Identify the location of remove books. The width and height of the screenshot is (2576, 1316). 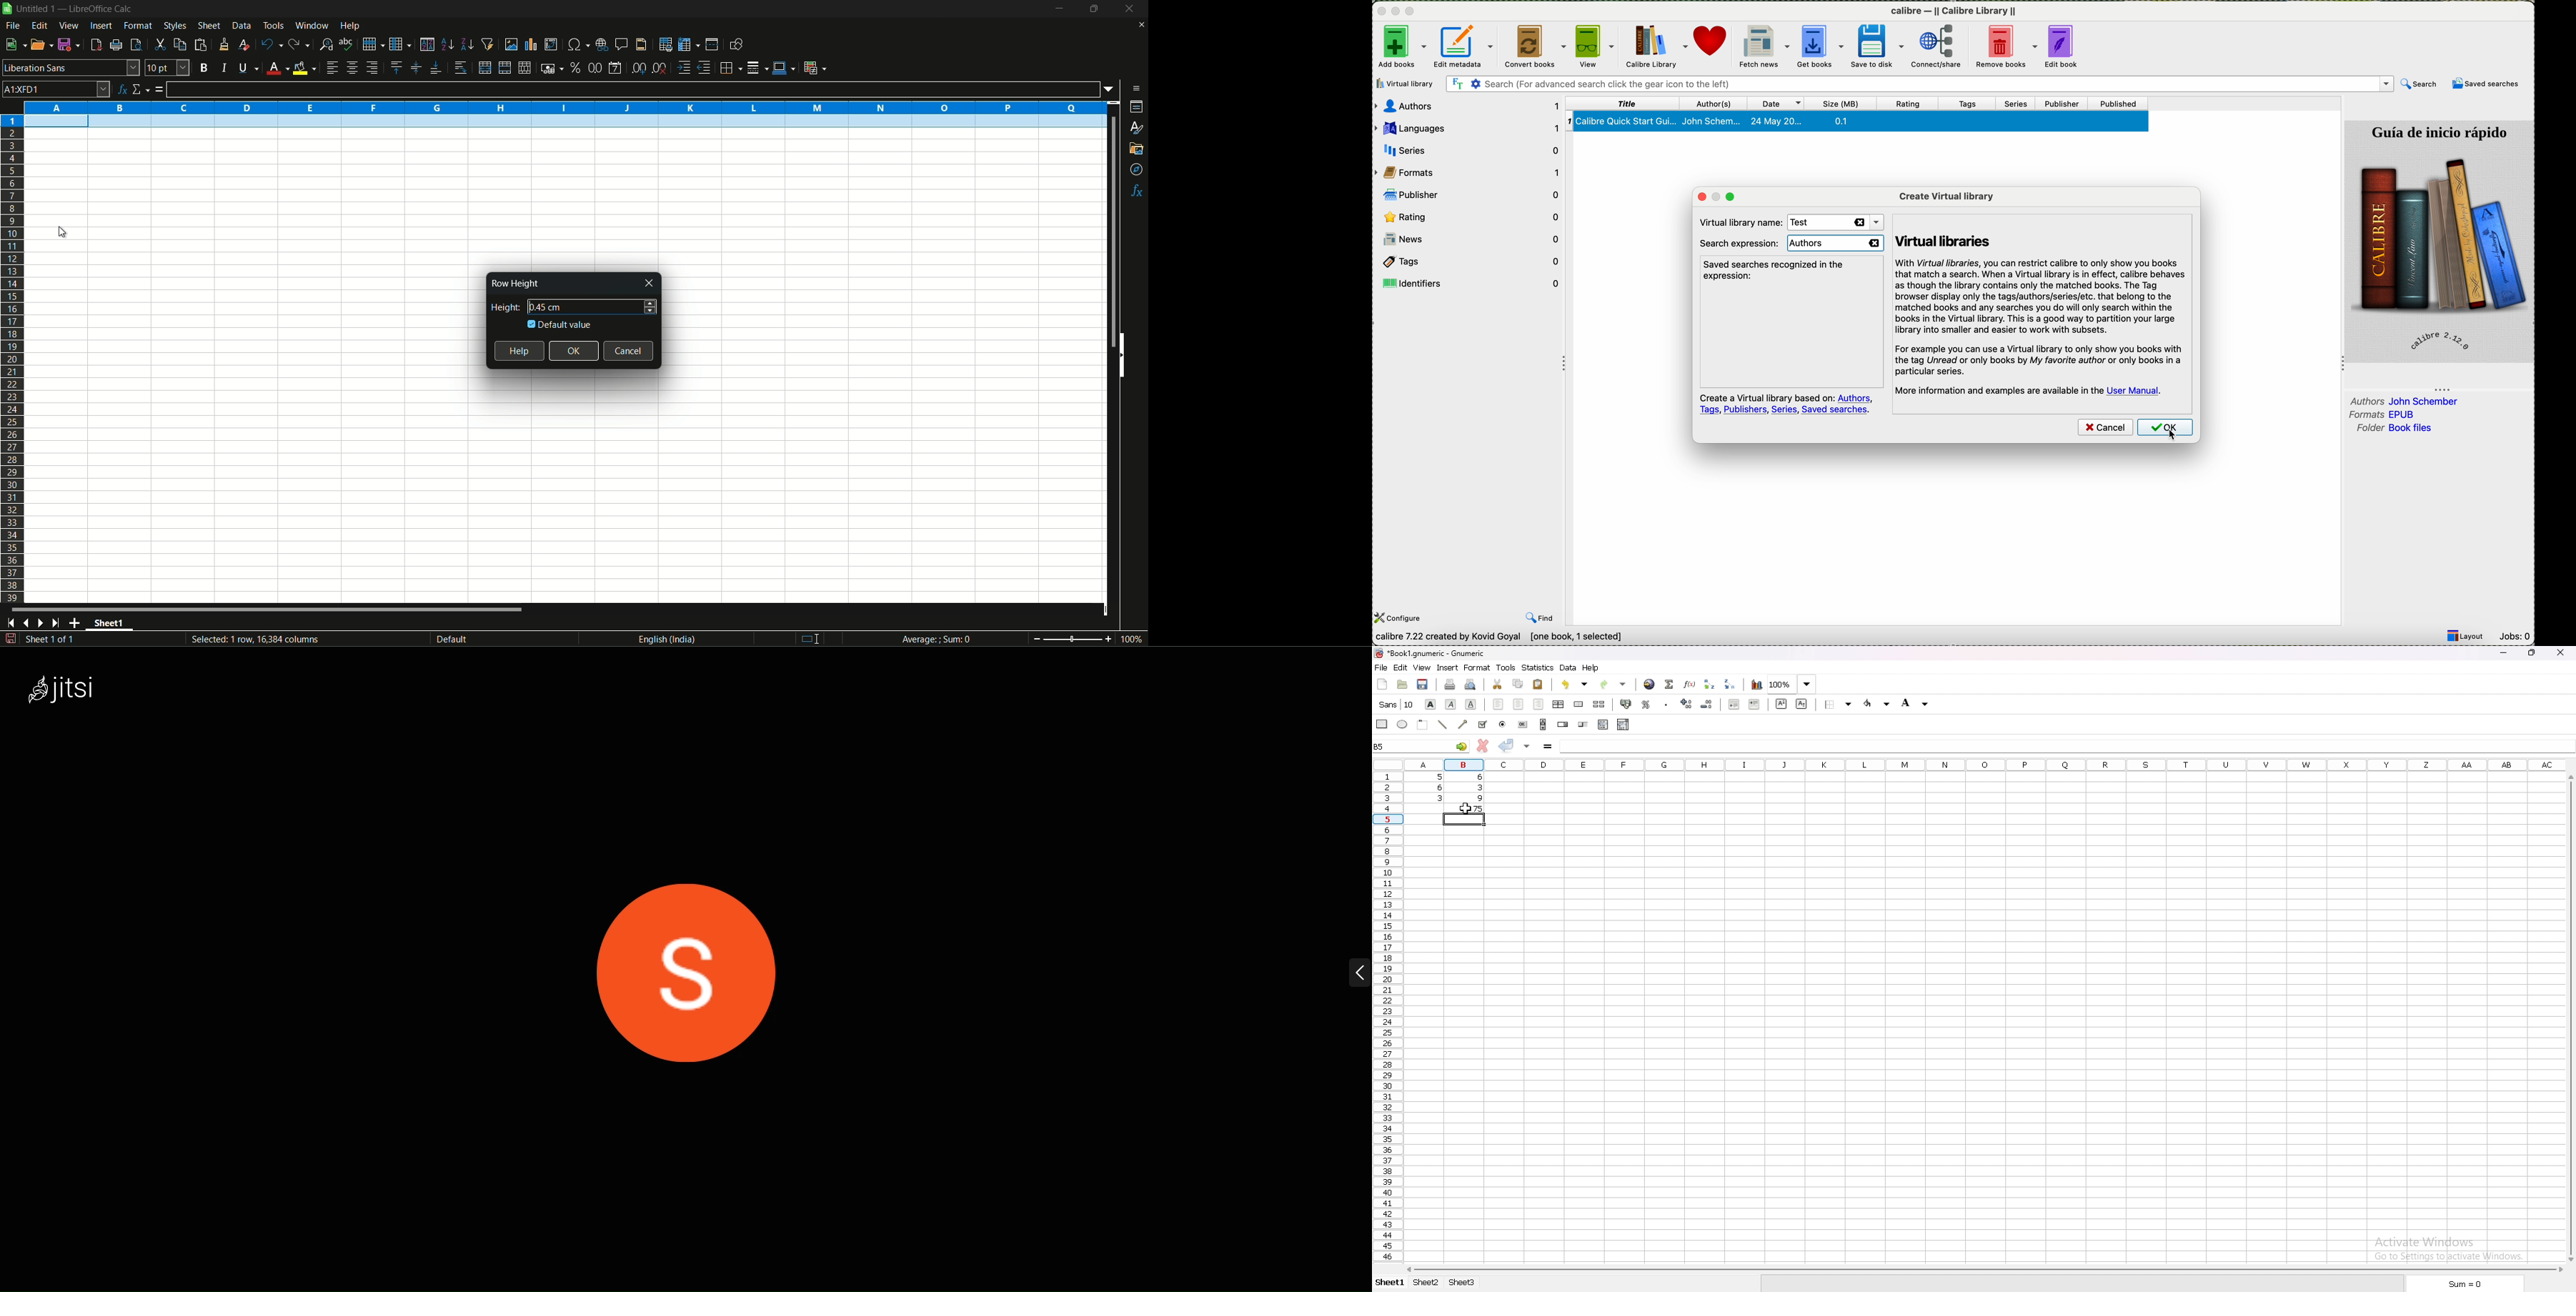
(2010, 47).